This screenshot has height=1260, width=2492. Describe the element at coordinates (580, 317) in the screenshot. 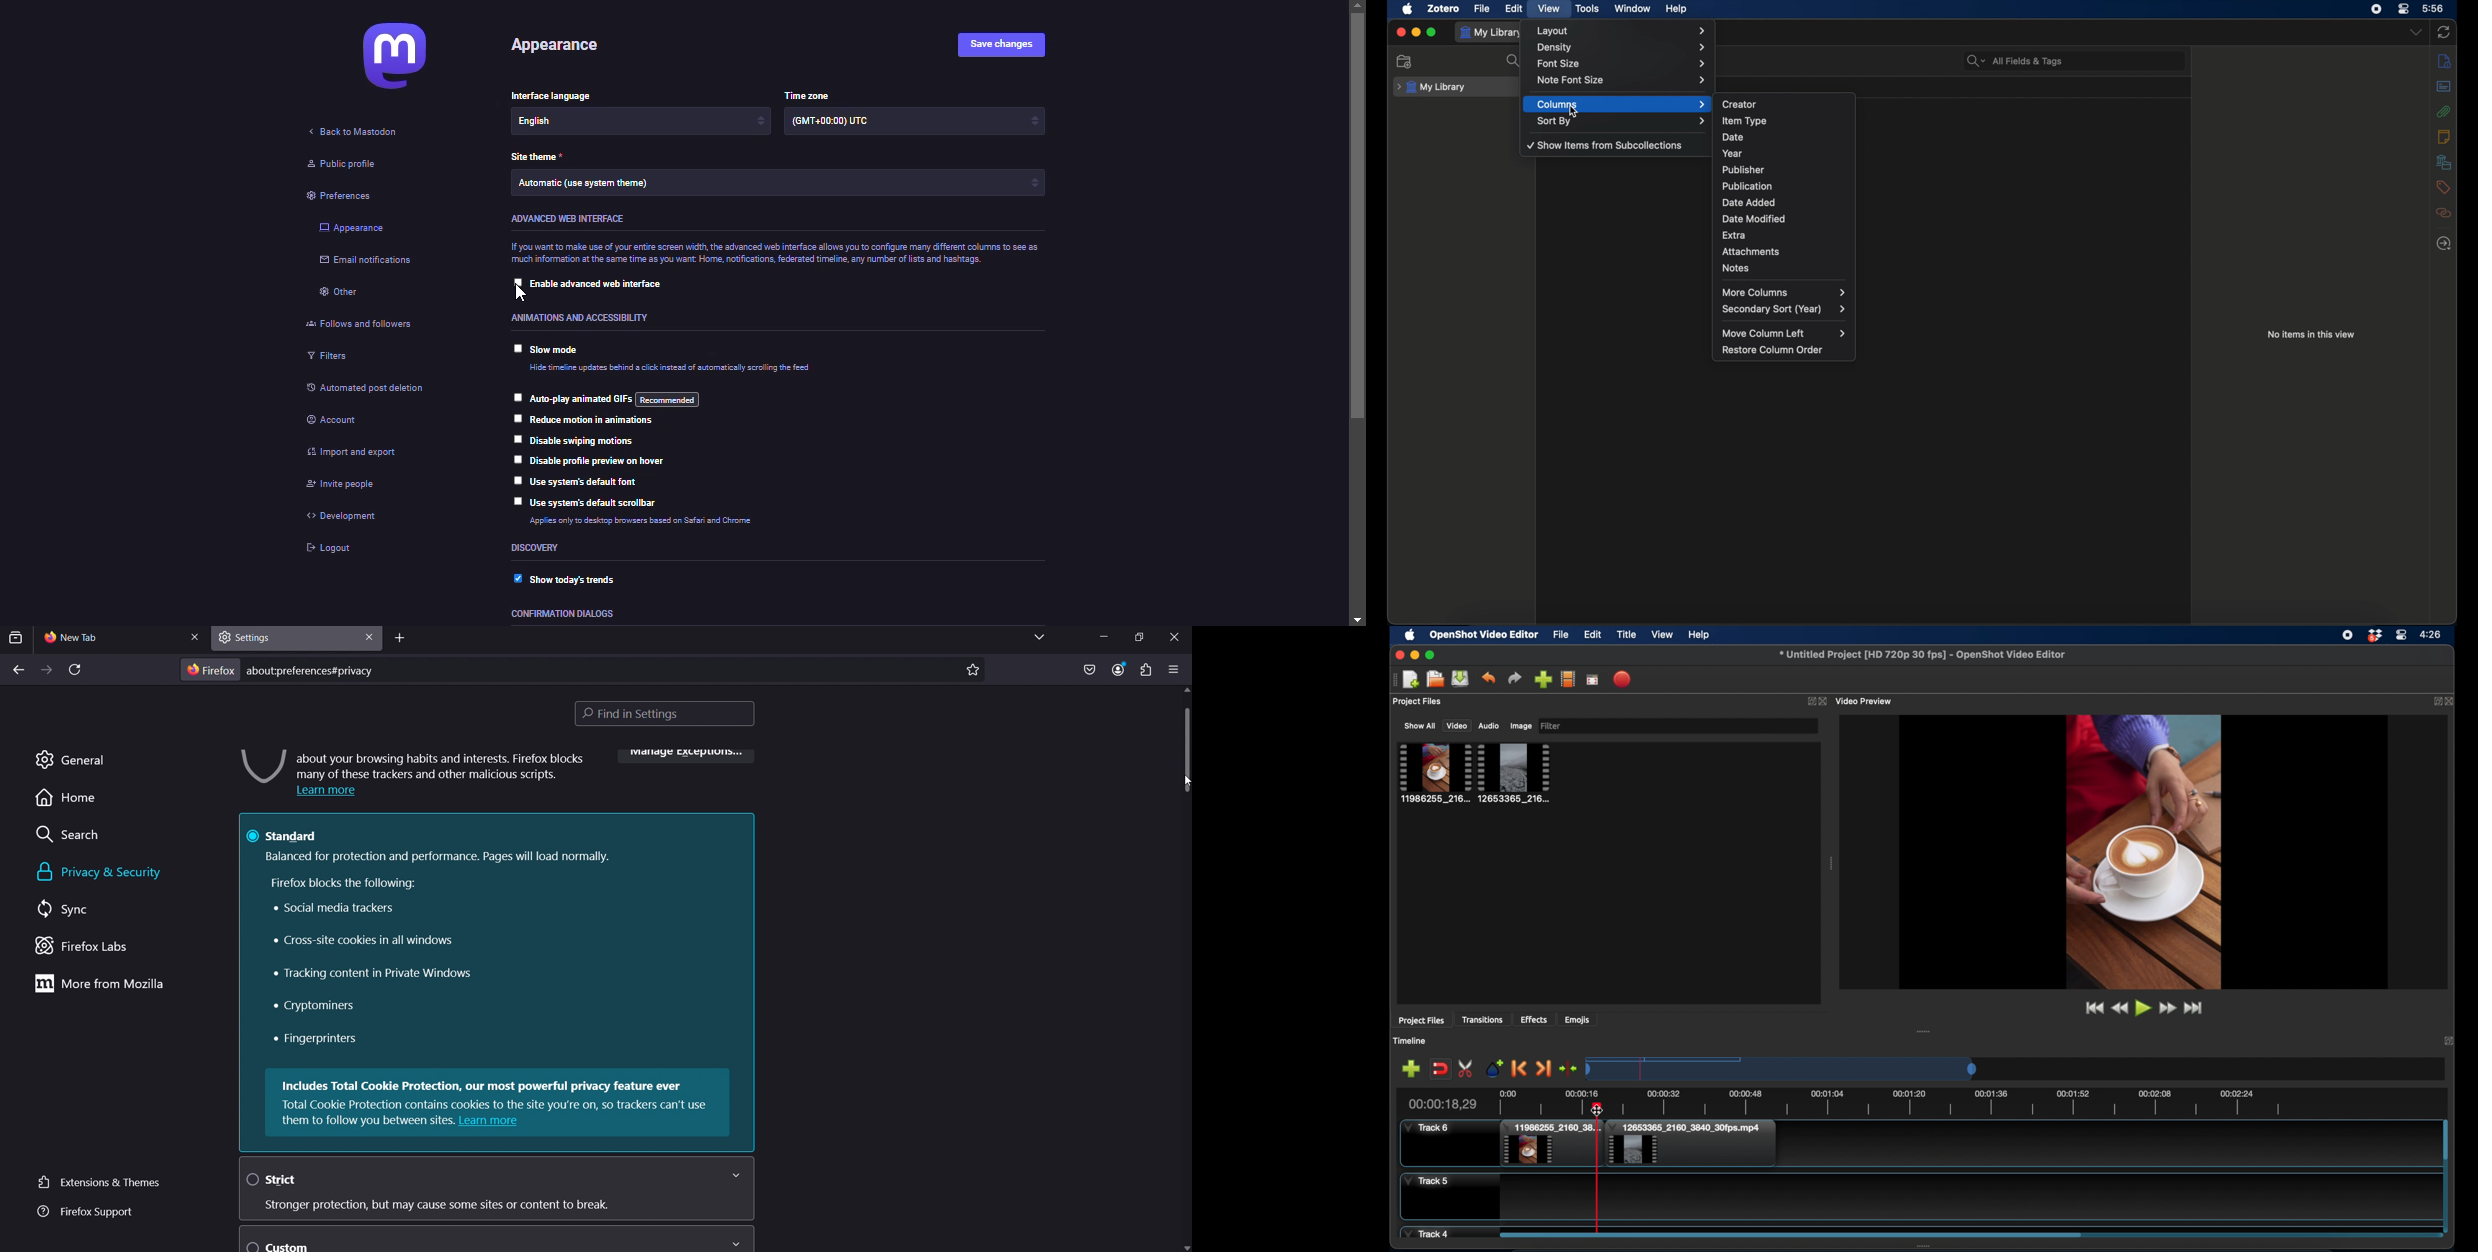

I see `Animations and accessibility` at that location.